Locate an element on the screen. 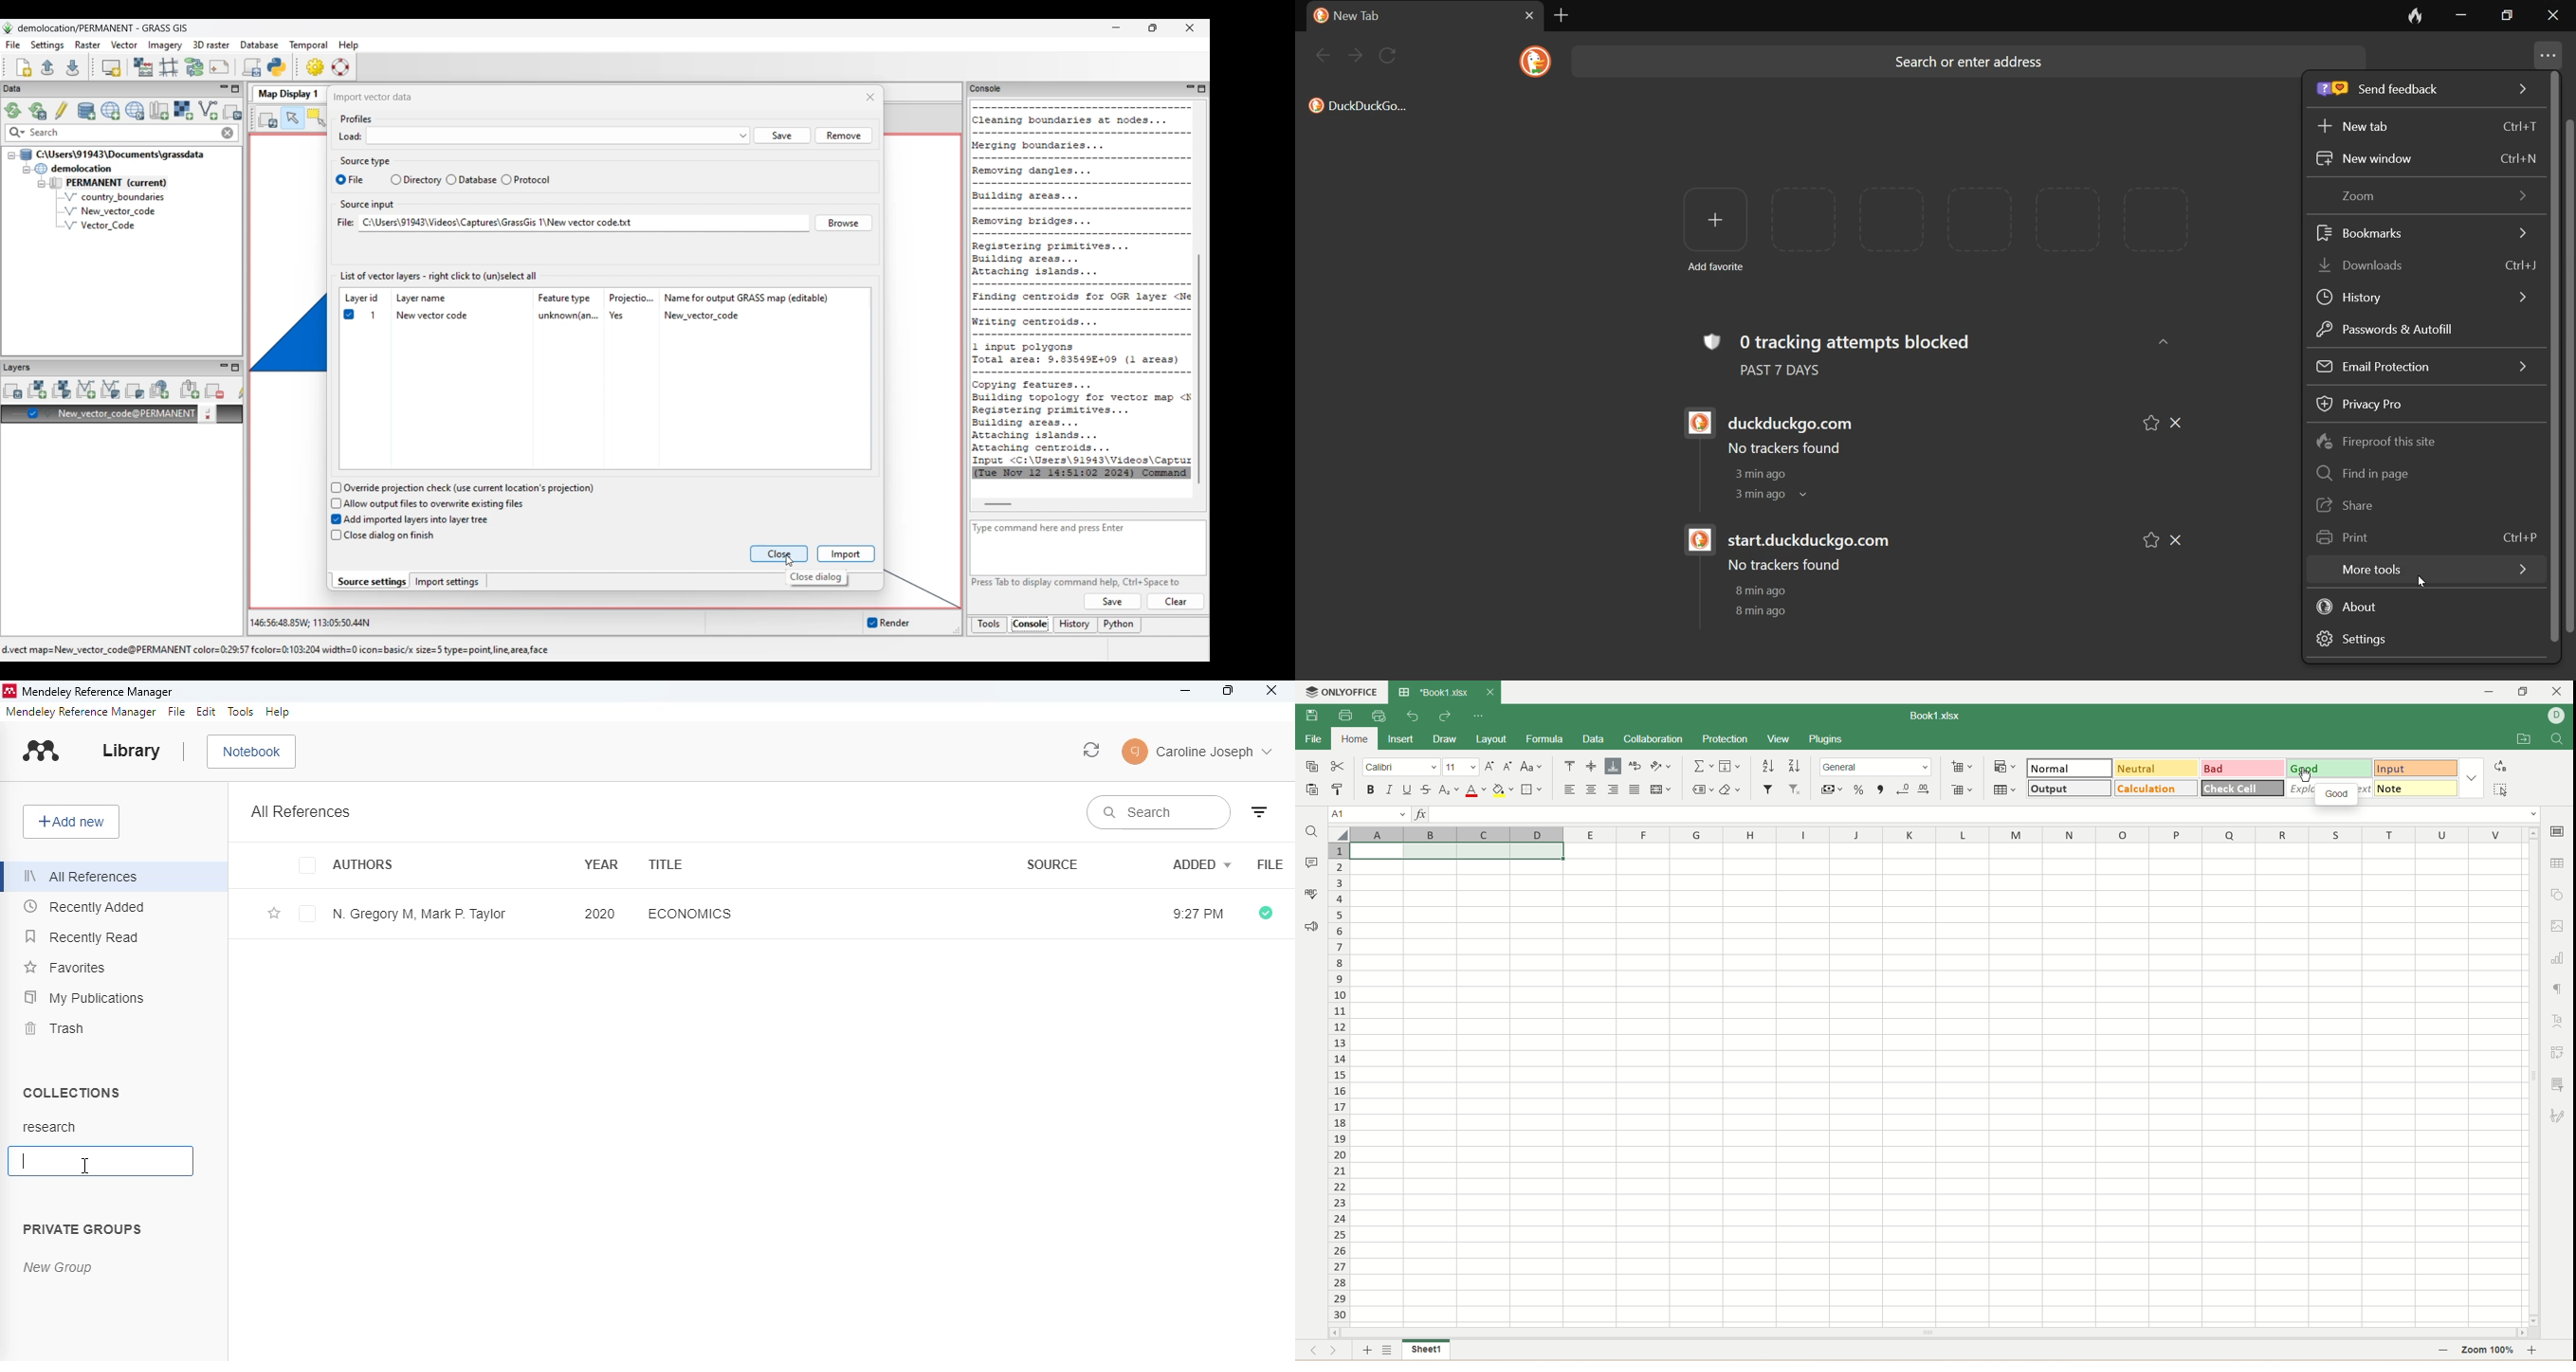  increase size is located at coordinates (1491, 766).